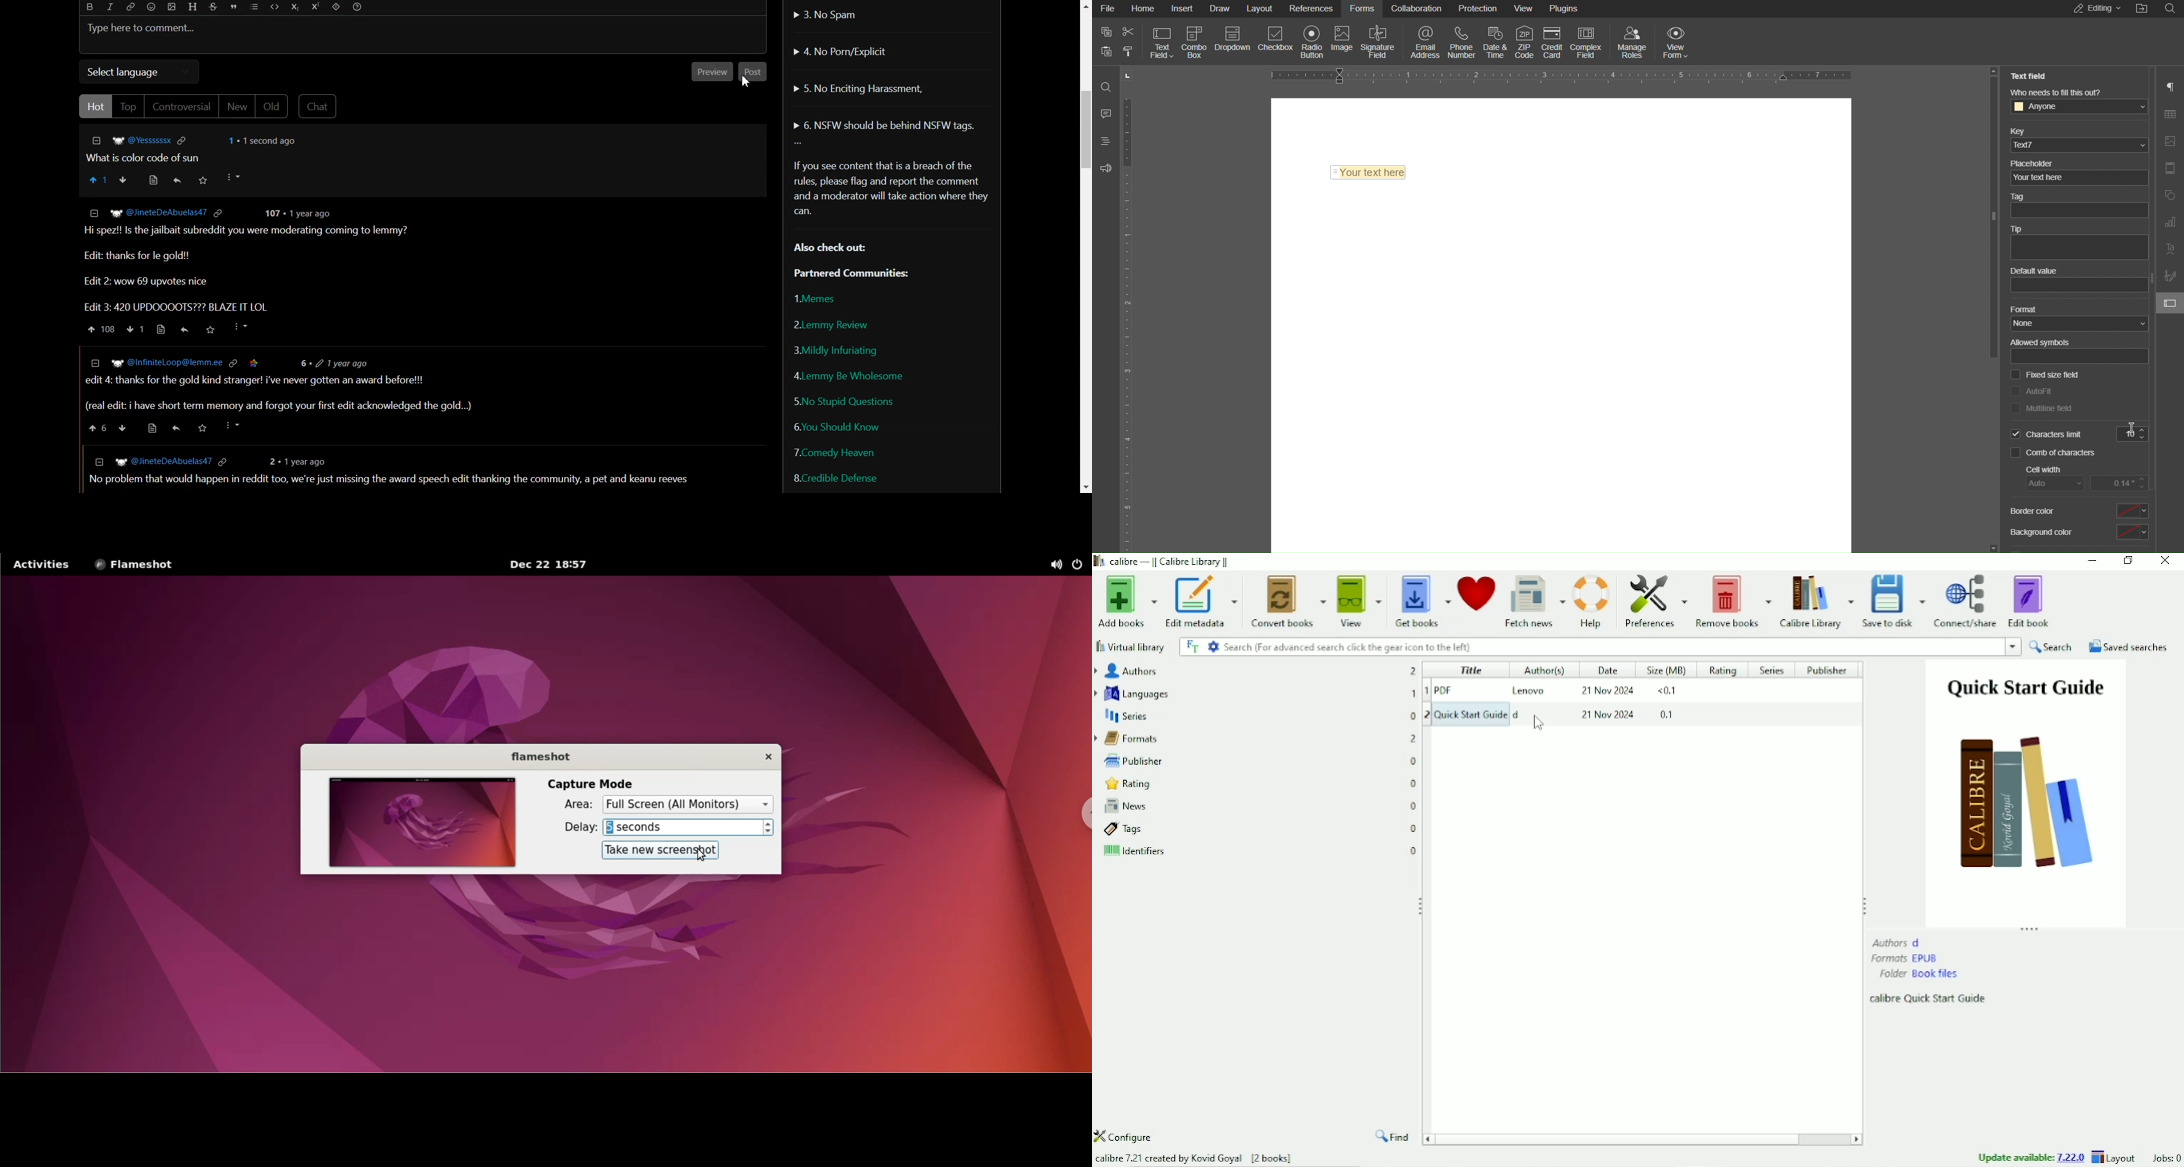 The image size is (2184, 1176). I want to click on increment or decrement delay time, so click(771, 827).